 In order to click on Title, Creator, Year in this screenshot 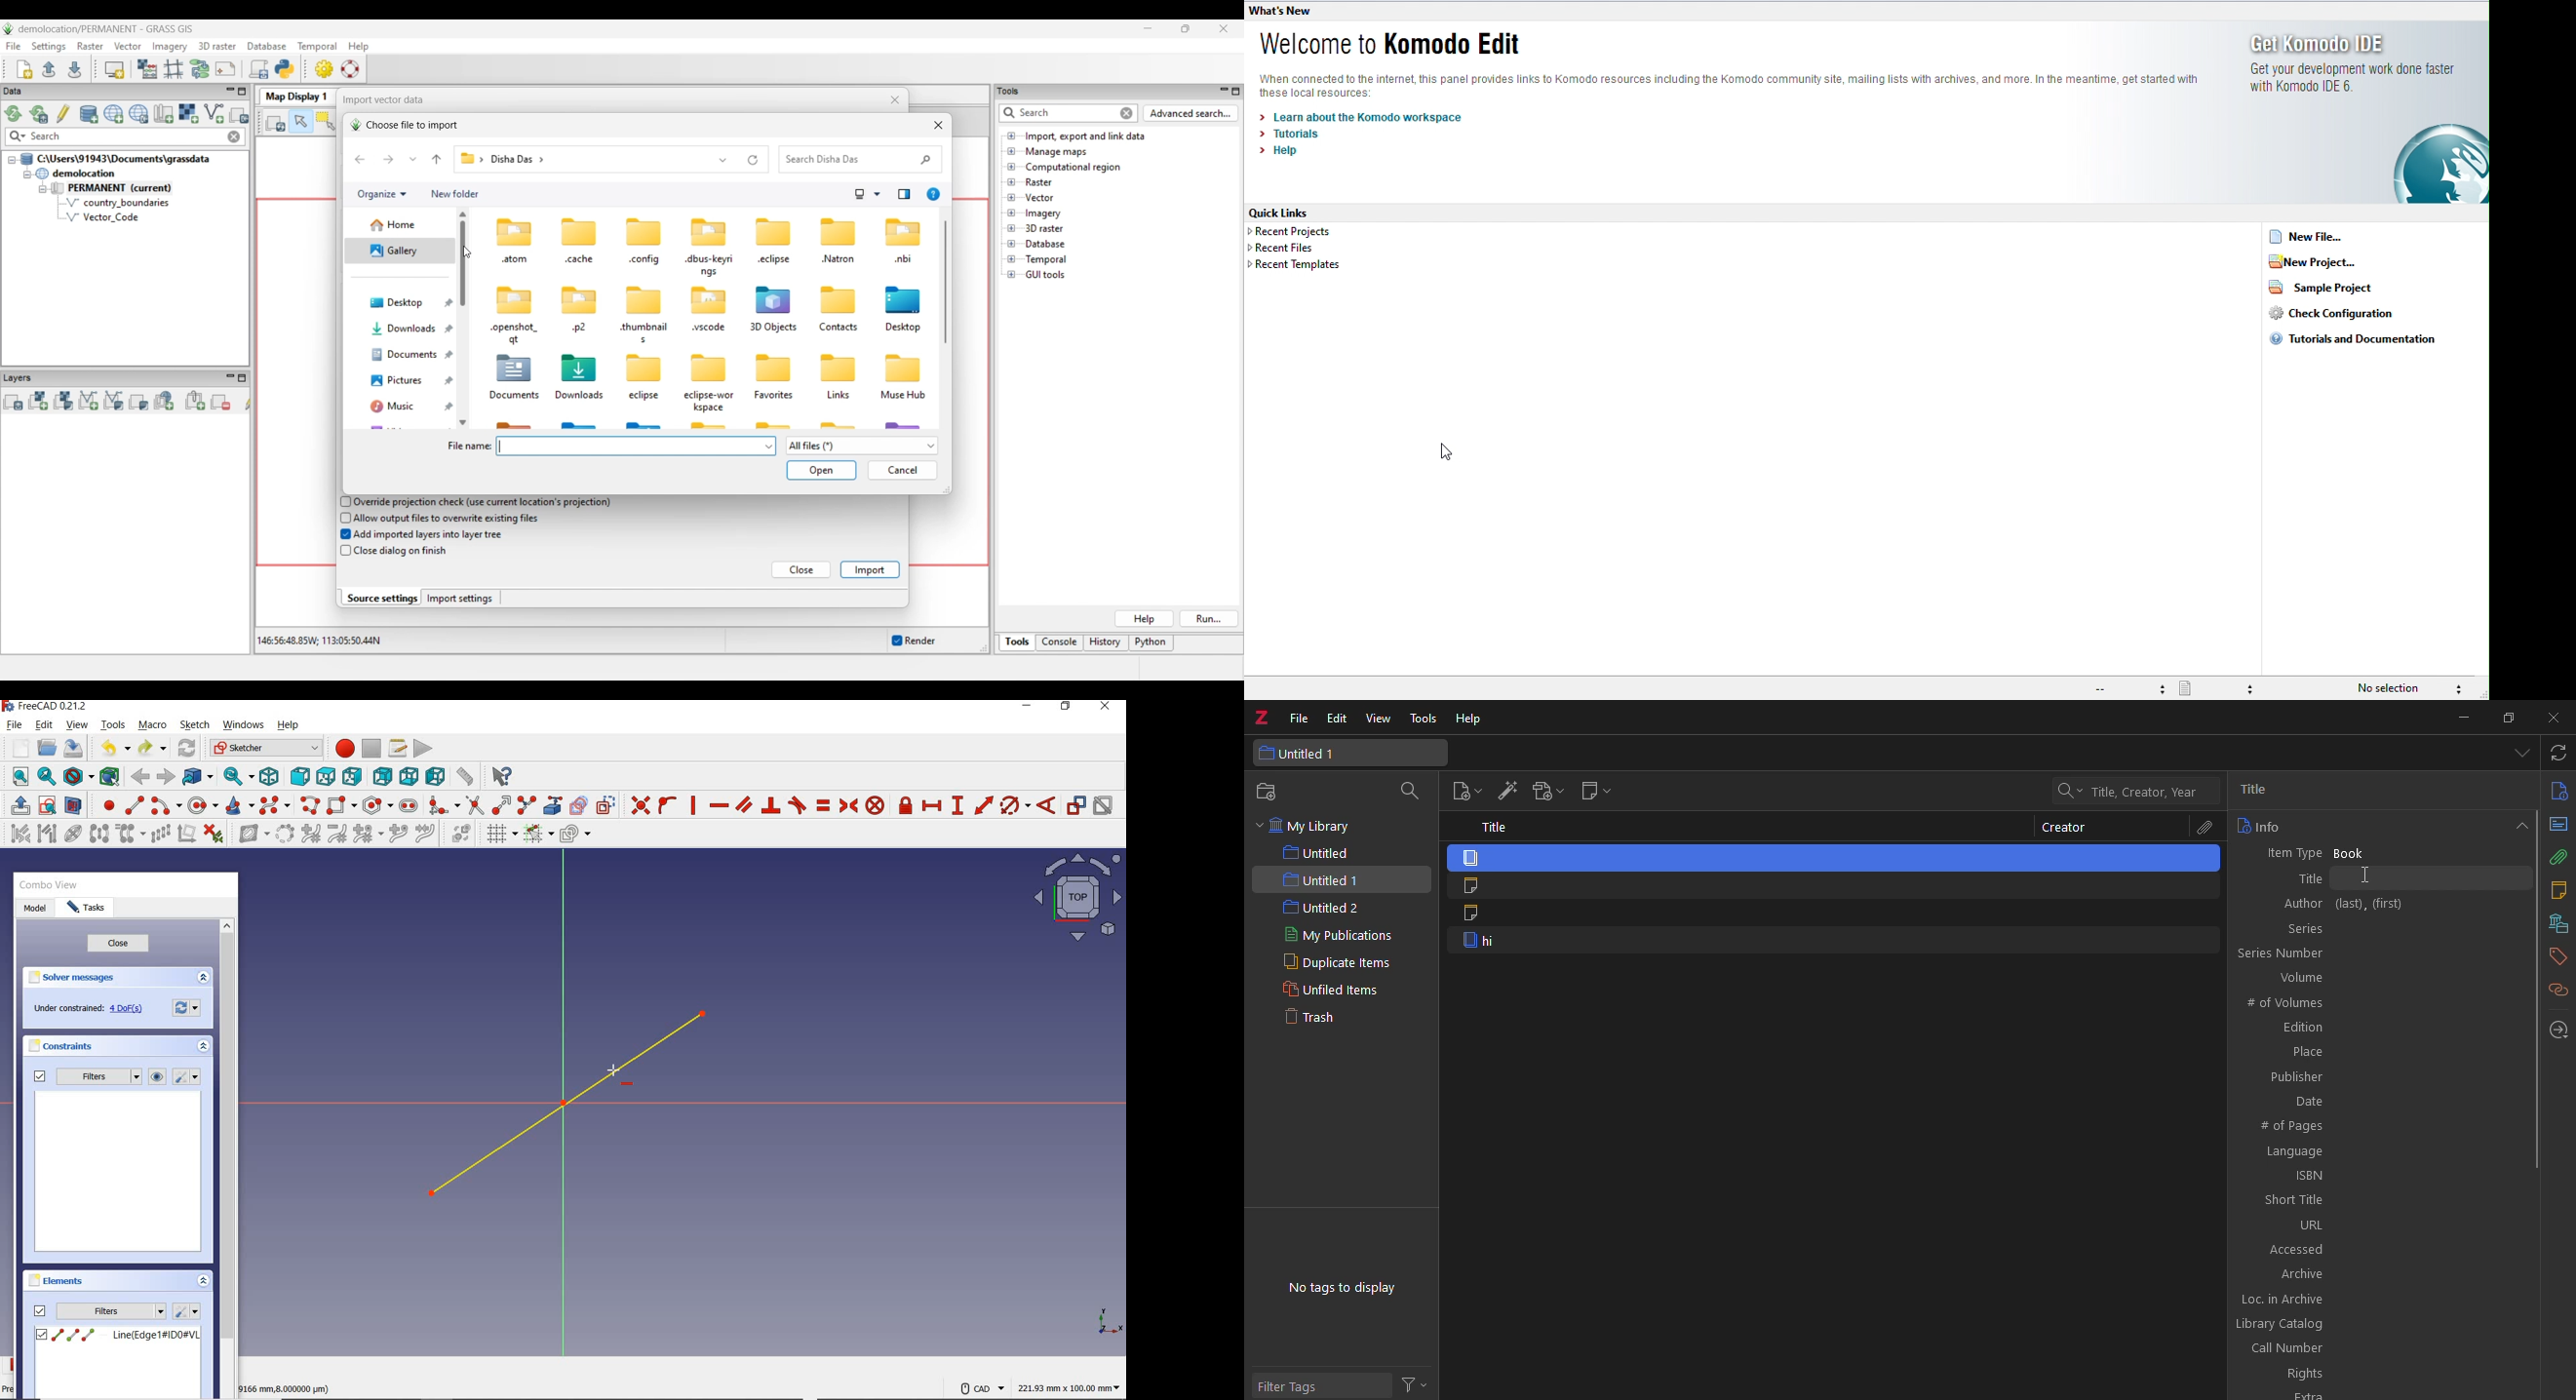, I will do `click(2144, 793)`.